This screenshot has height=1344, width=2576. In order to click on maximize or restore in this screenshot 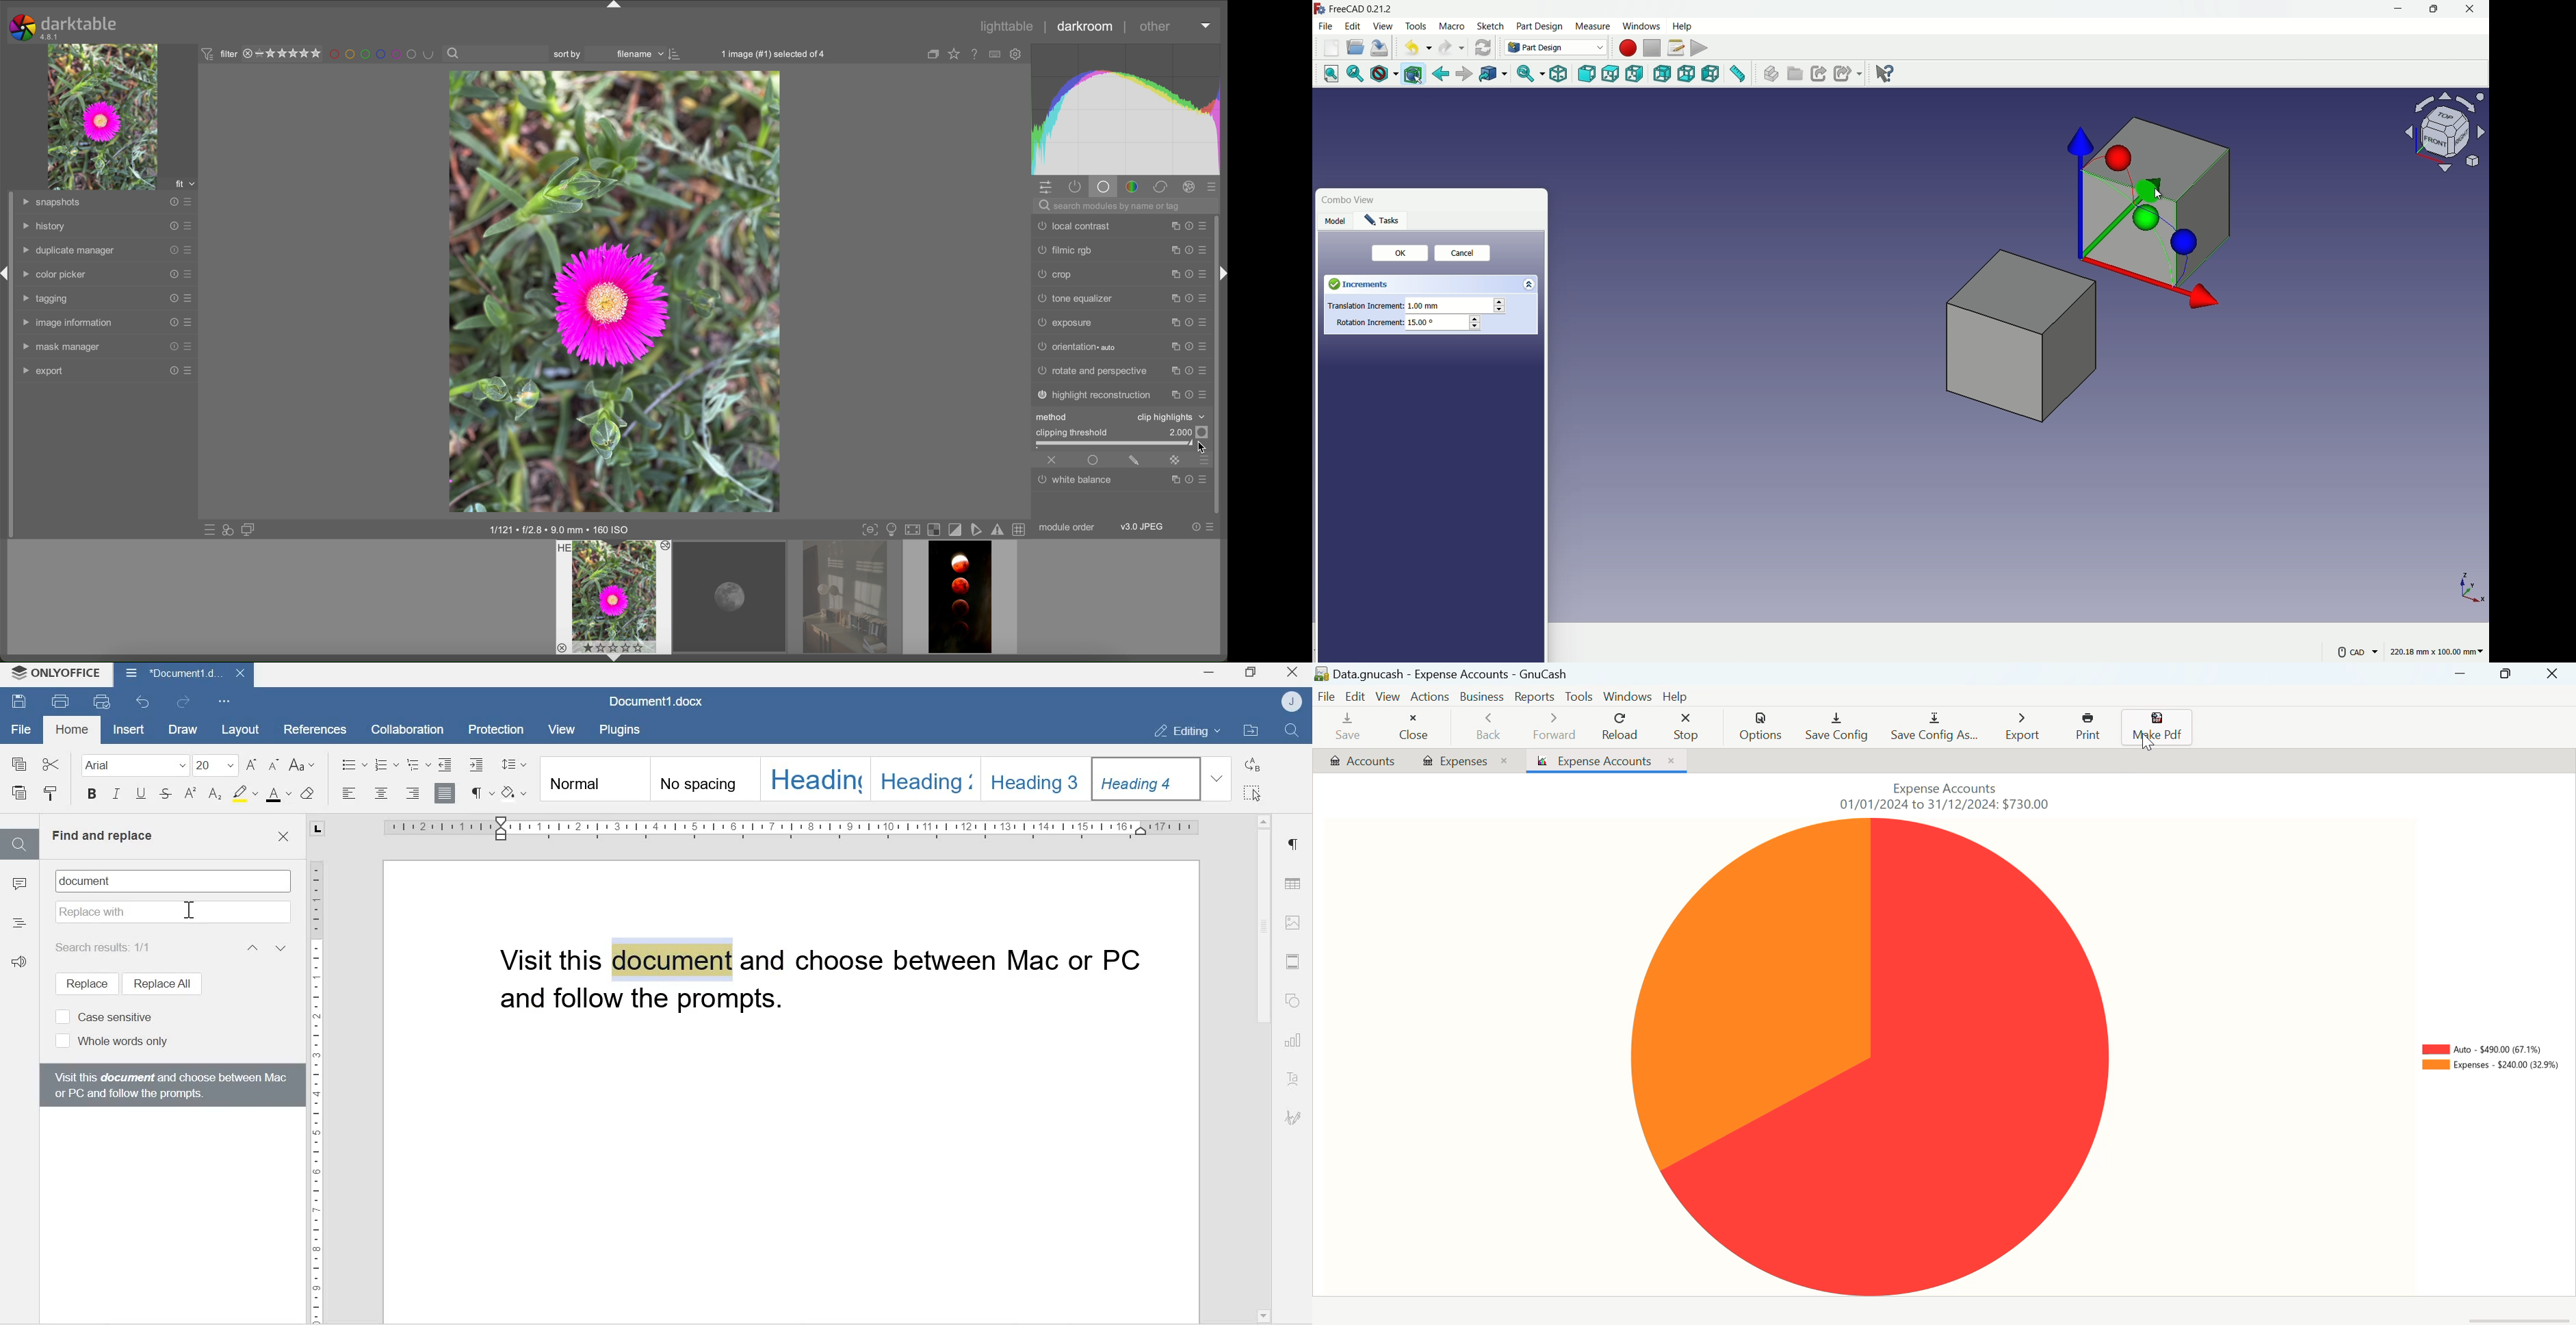, I will do `click(2433, 9)`.